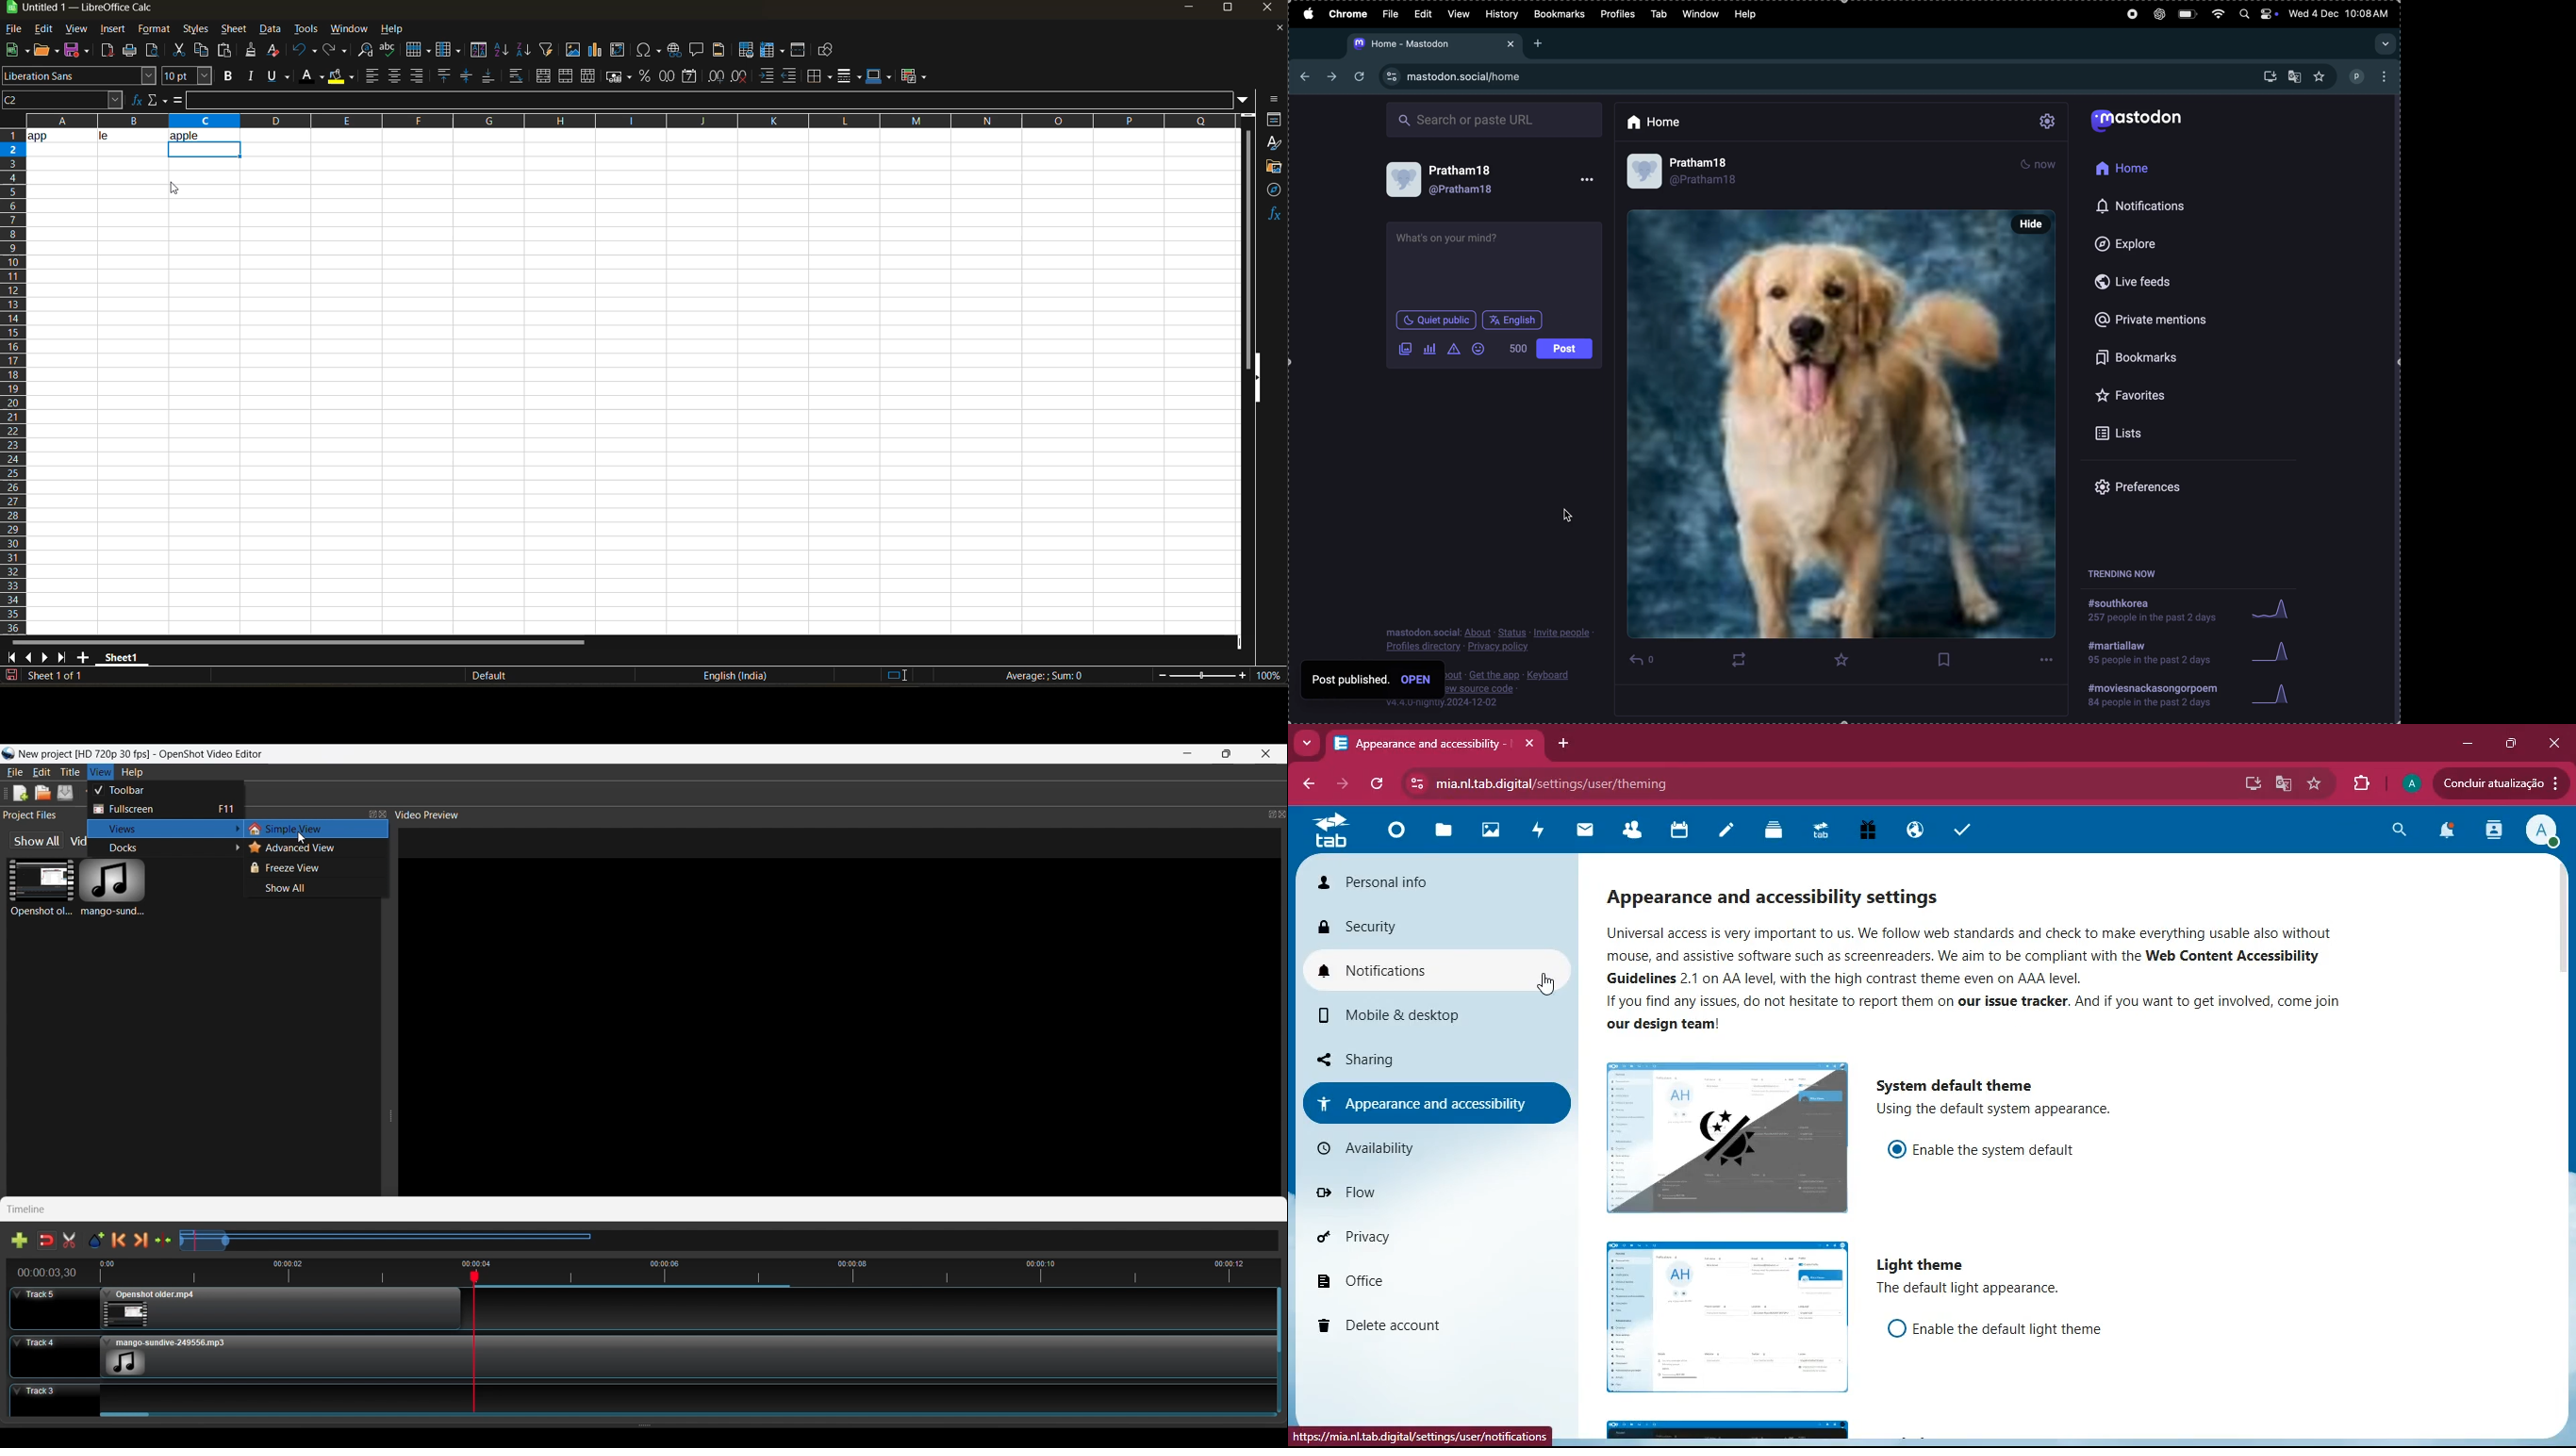 The width and height of the screenshot is (2576, 1456). I want to click on Maximize, so click(1264, 812).